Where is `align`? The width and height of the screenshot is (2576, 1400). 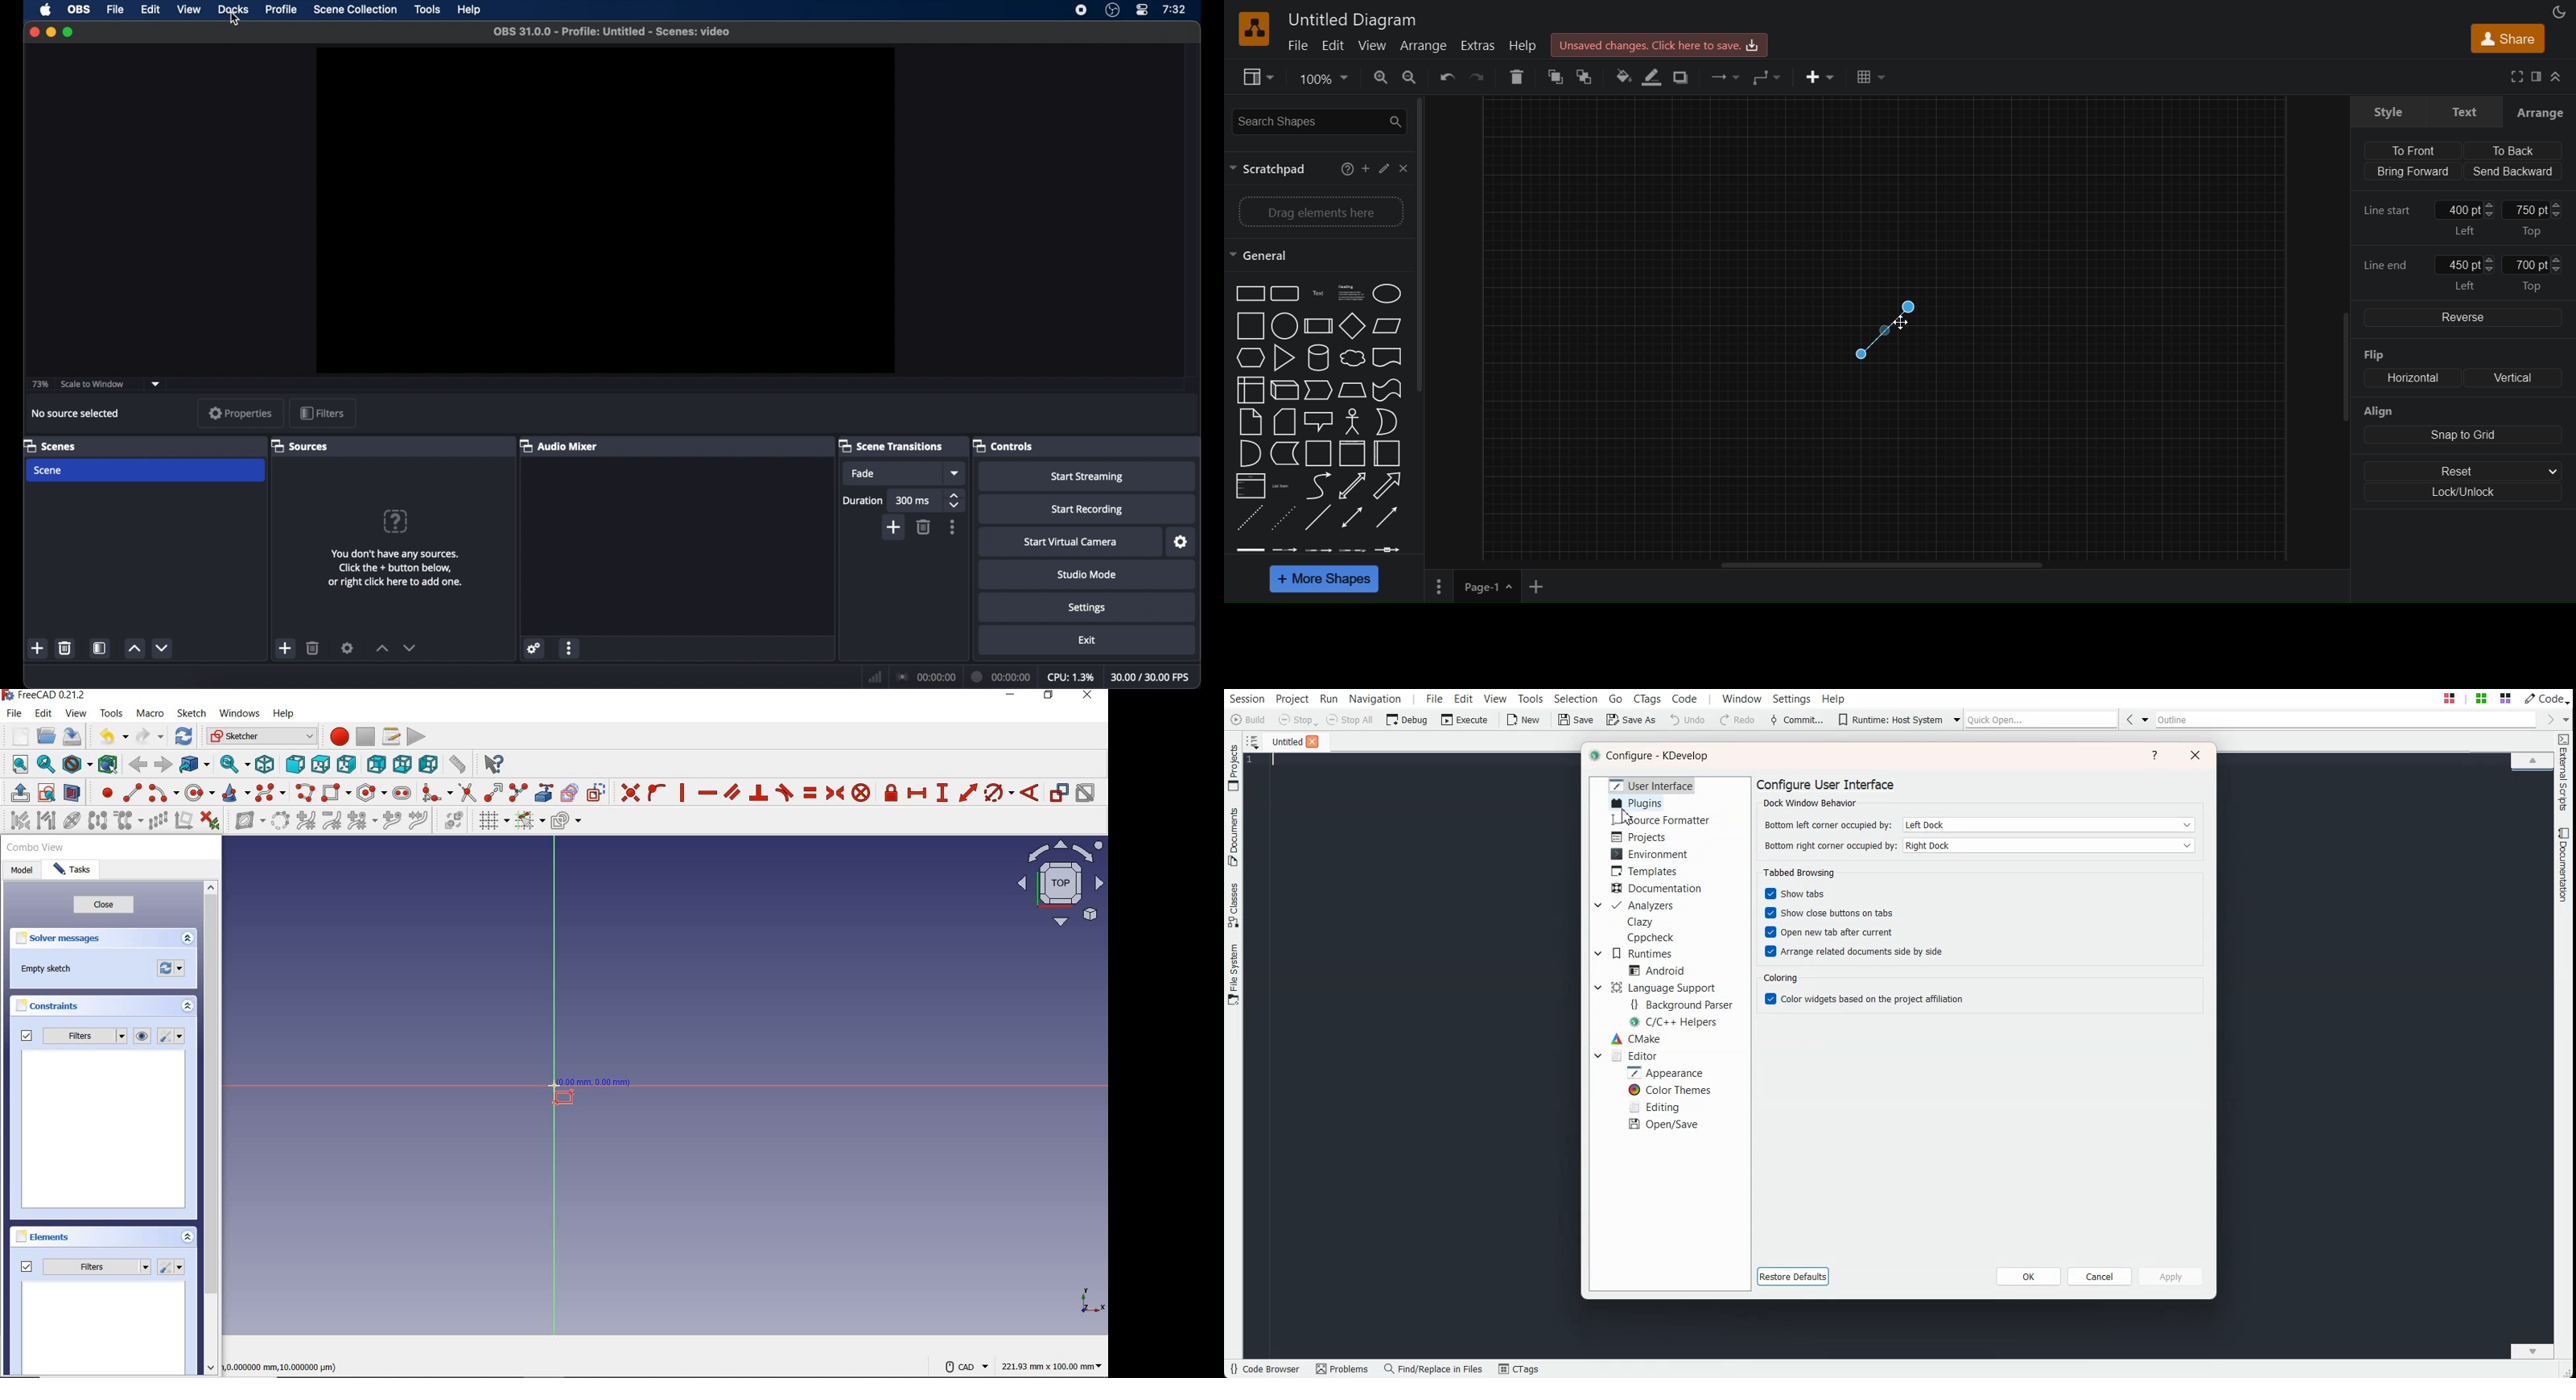
align is located at coordinates (2378, 412).